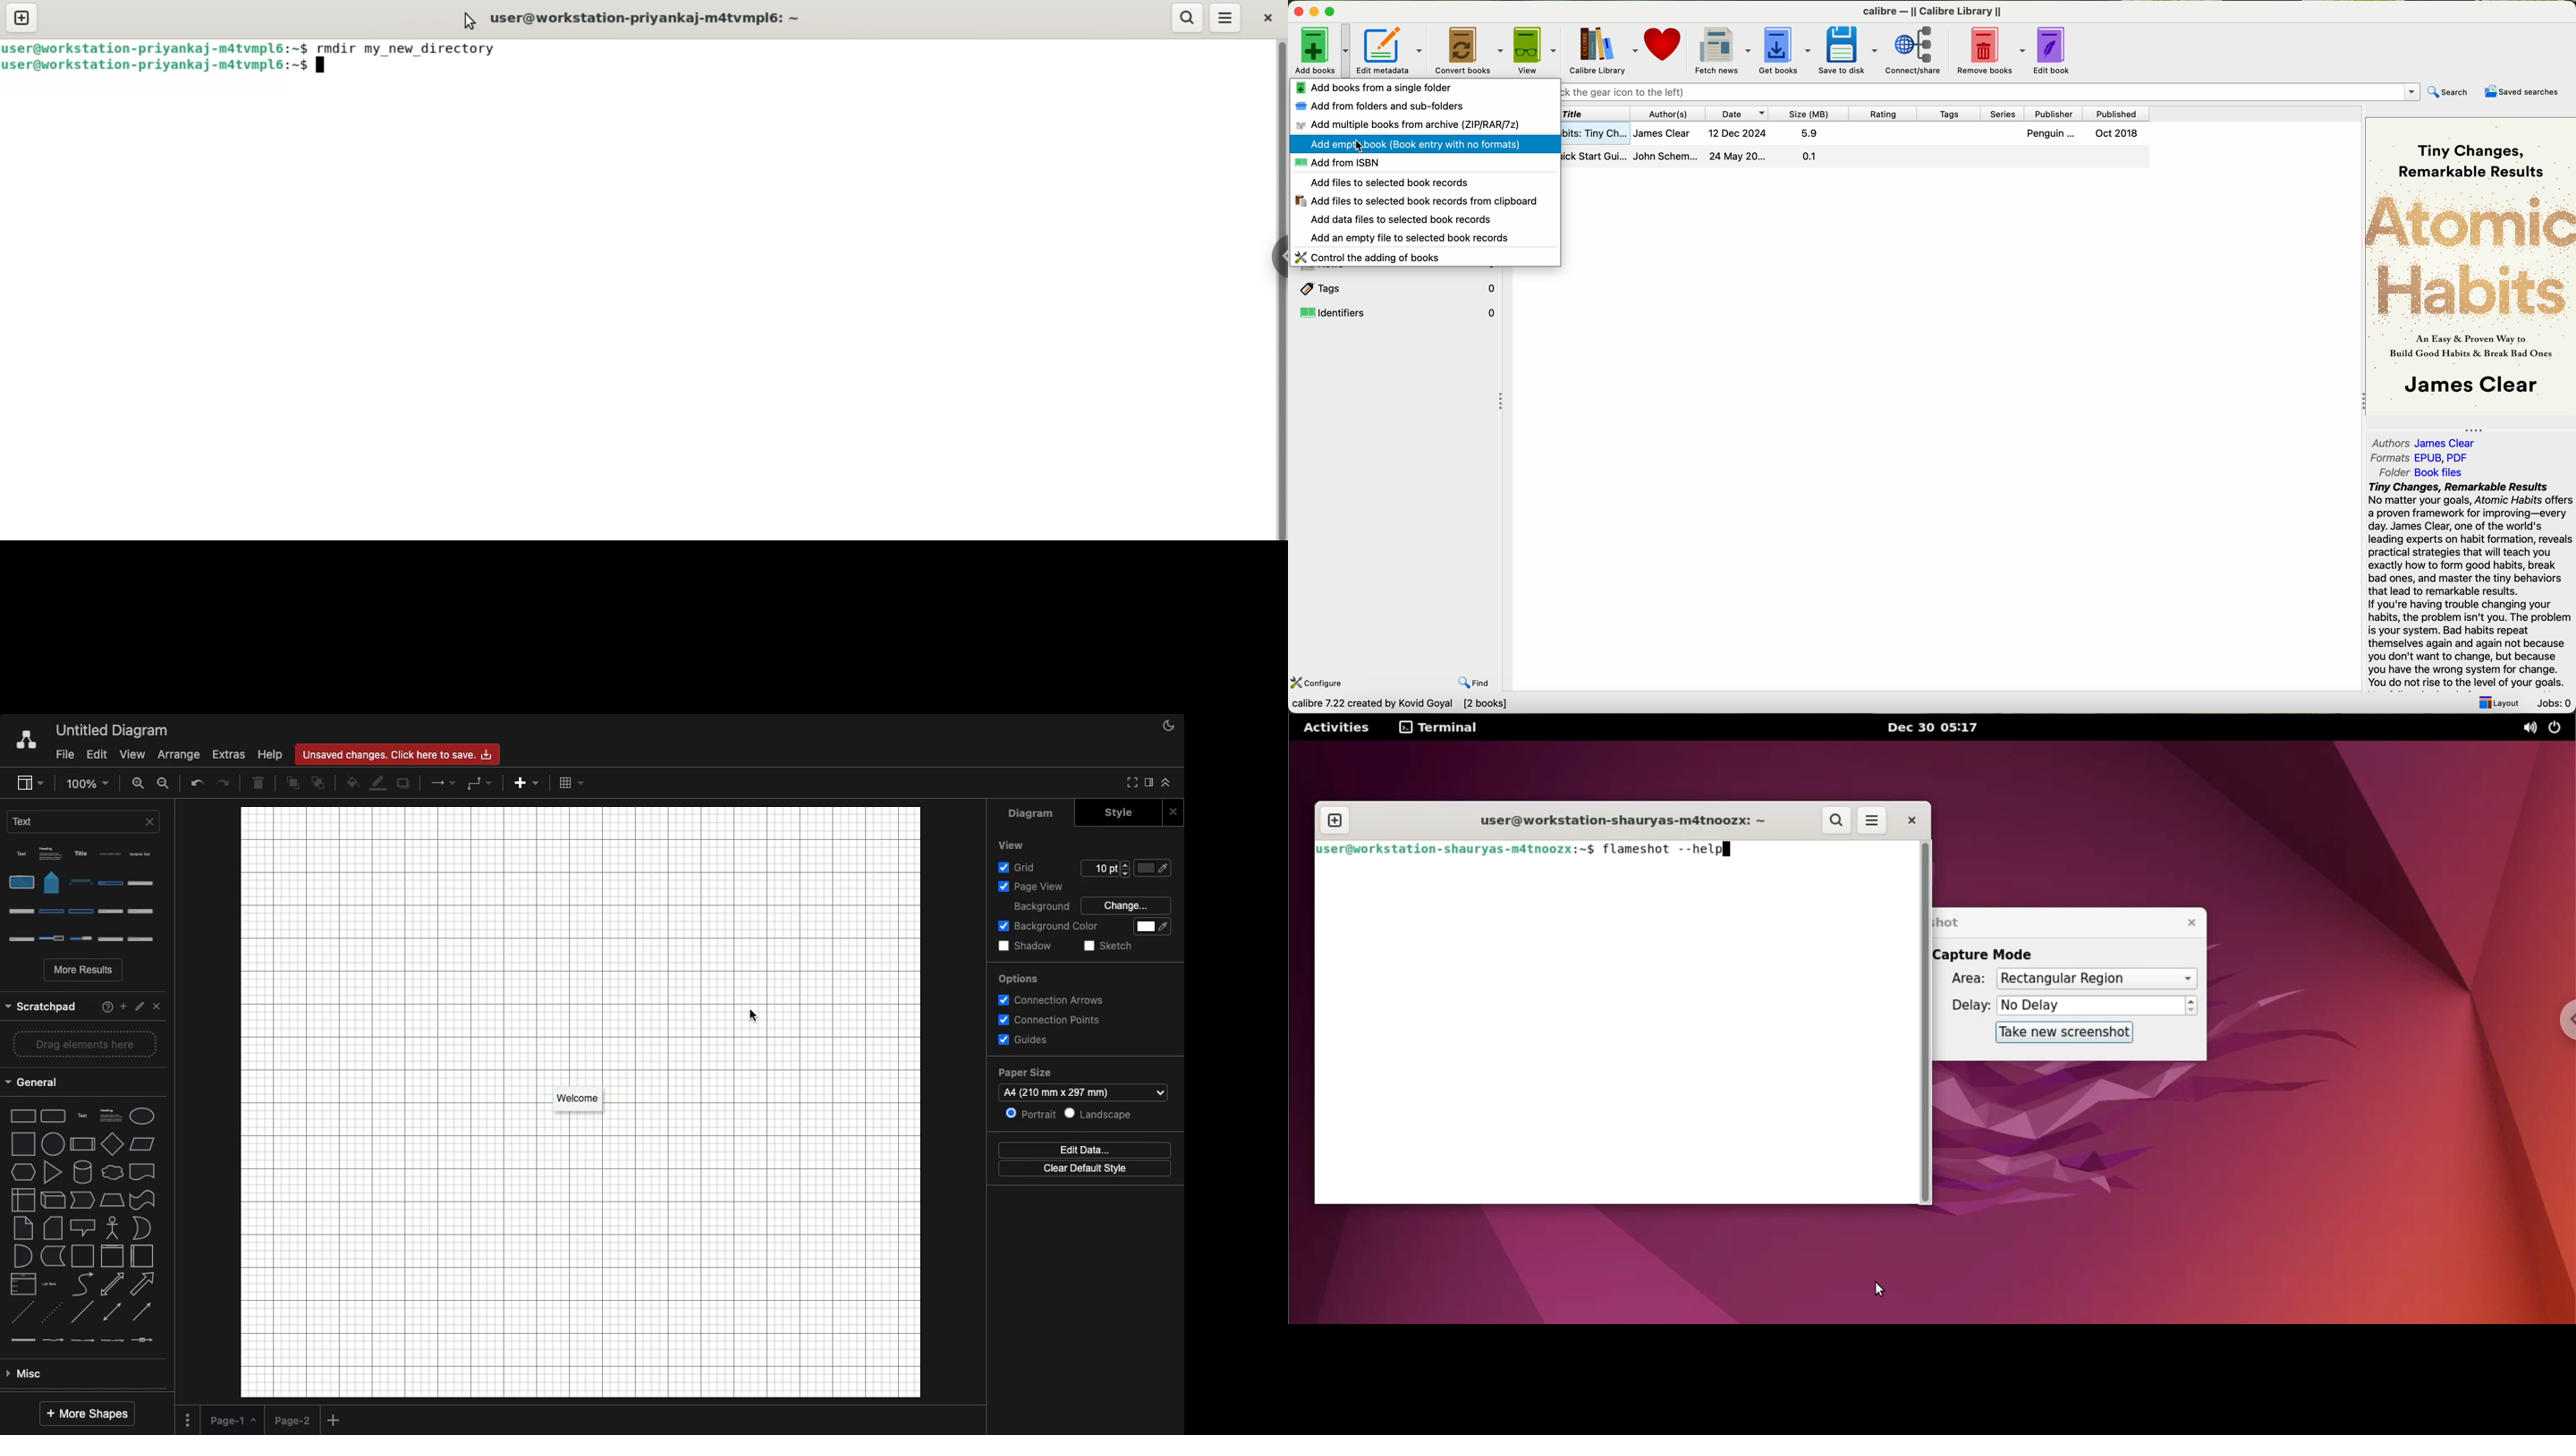  I want to click on add from ISBN, so click(1336, 164).